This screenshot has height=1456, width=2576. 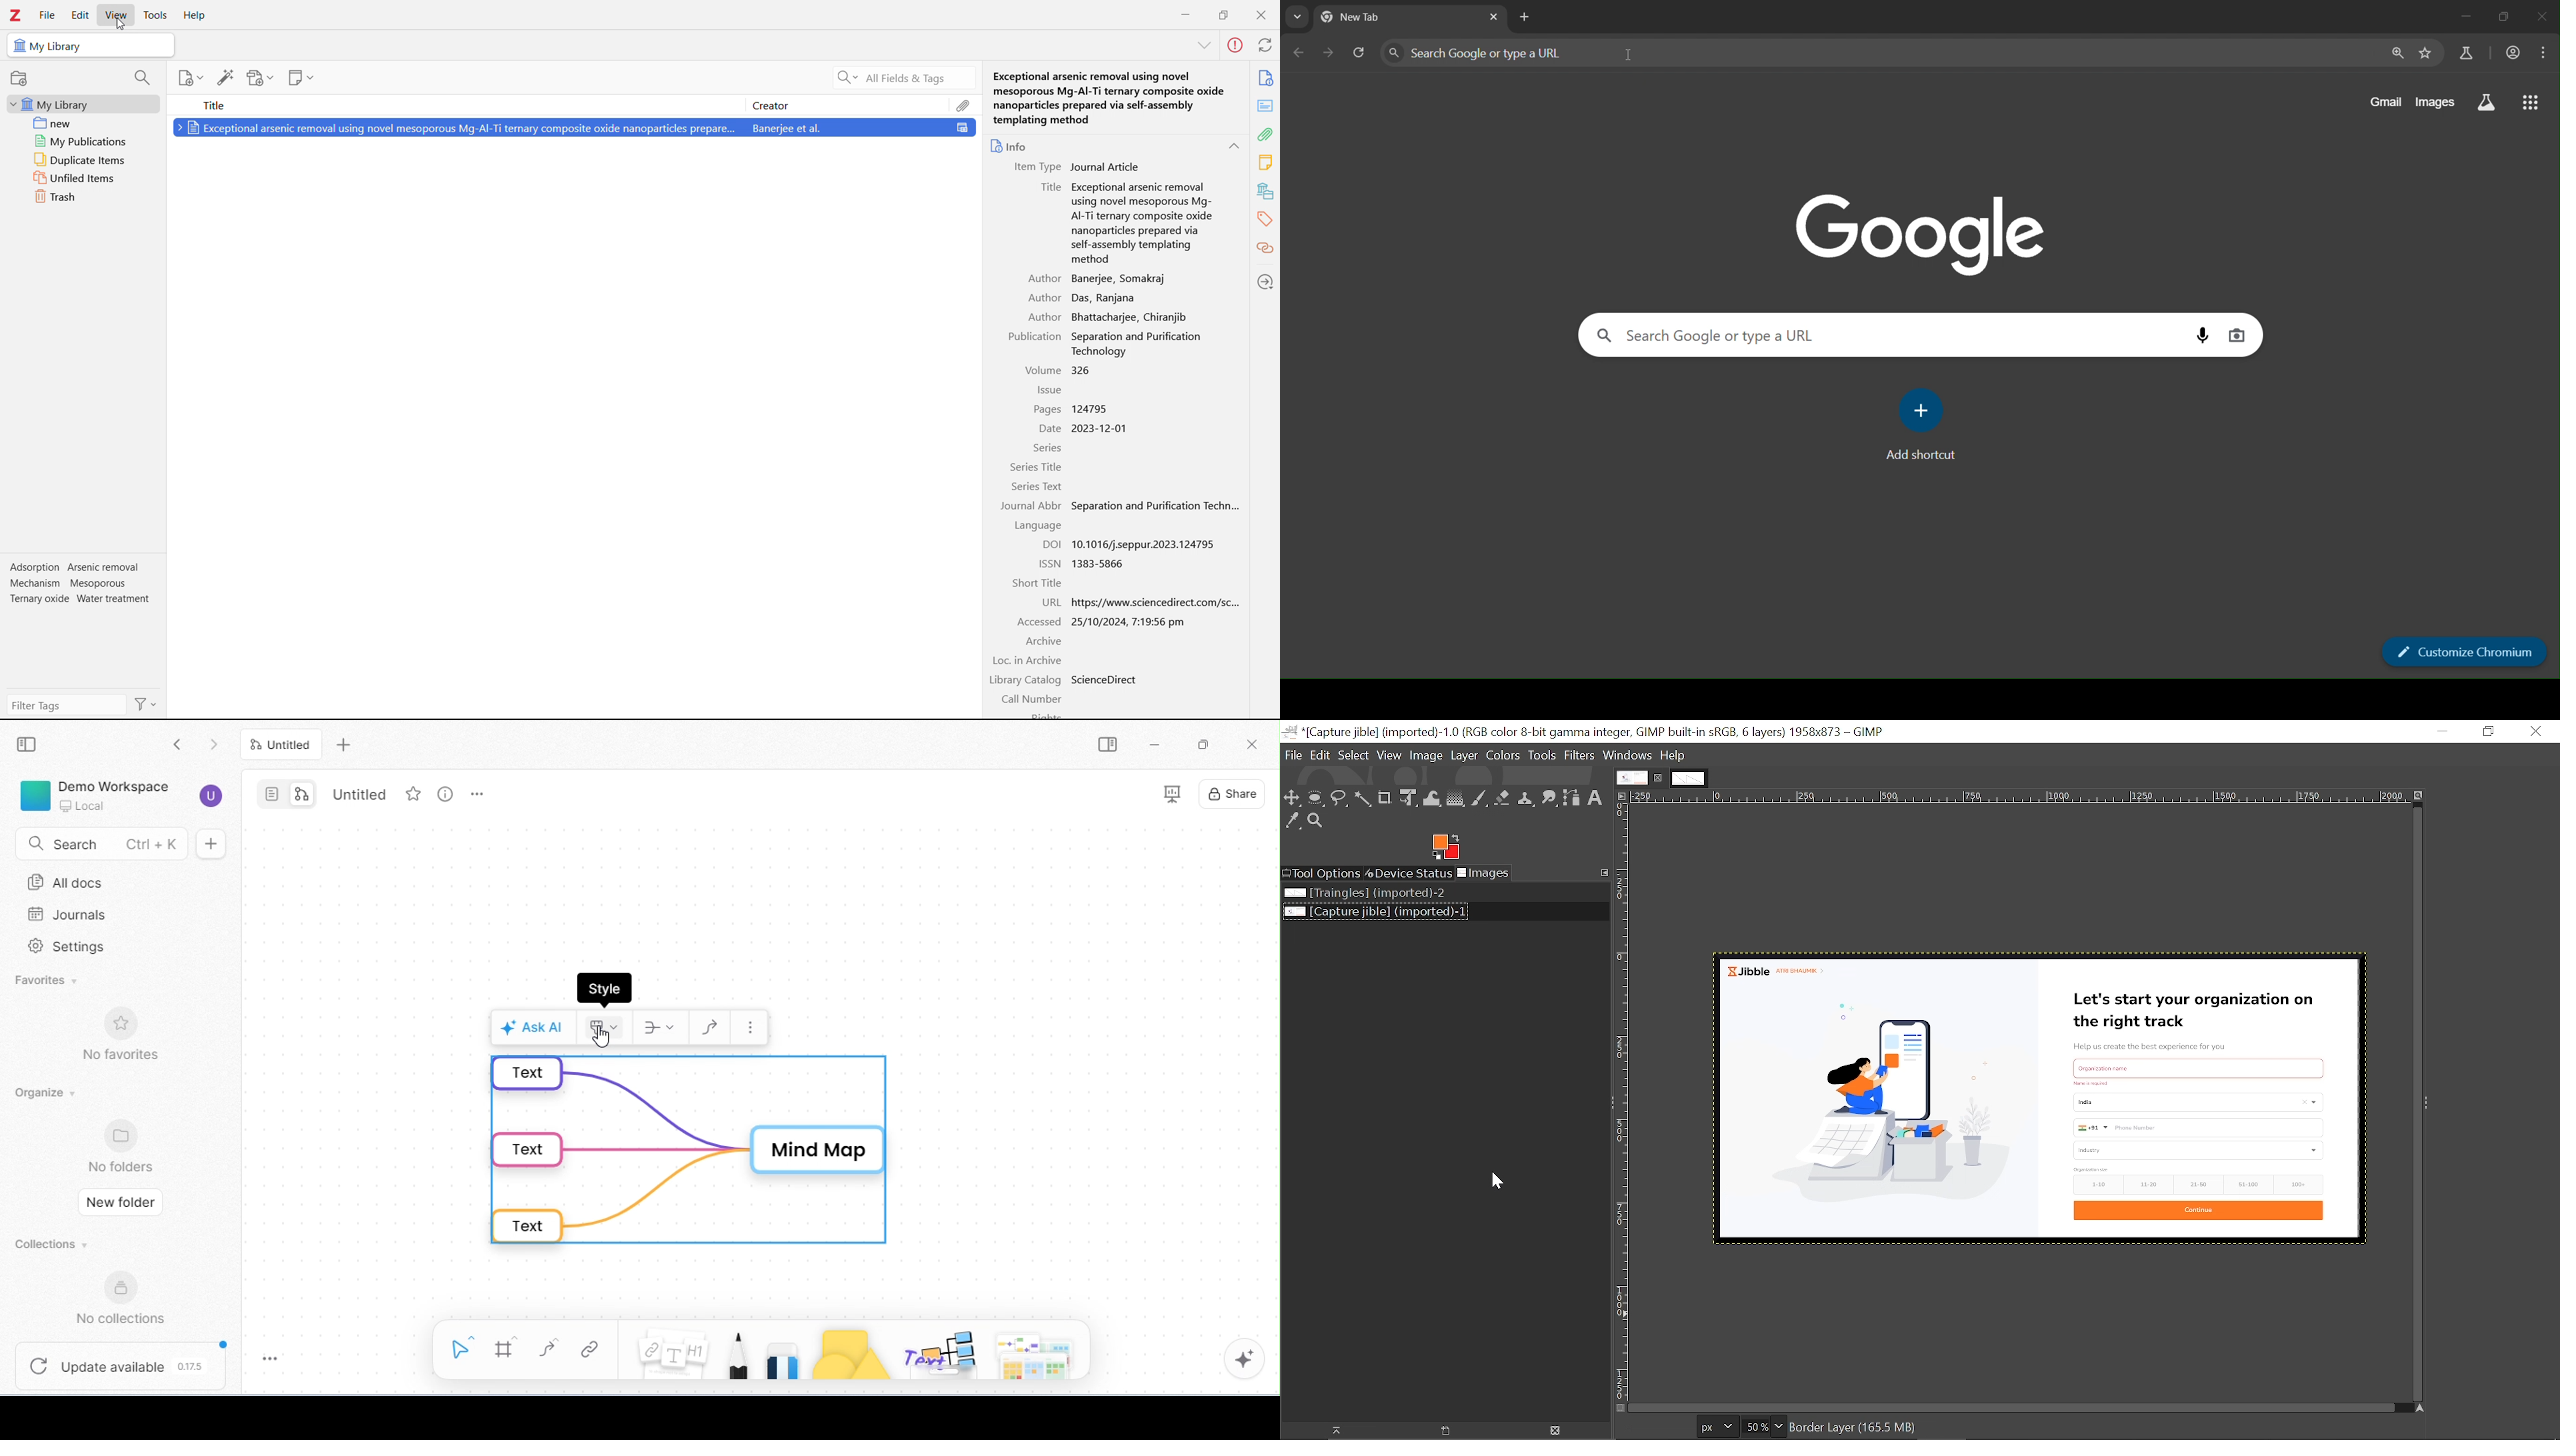 What do you see at coordinates (1866, 1430) in the screenshot?
I see `Image info` at bounding box center [1866, 1430].